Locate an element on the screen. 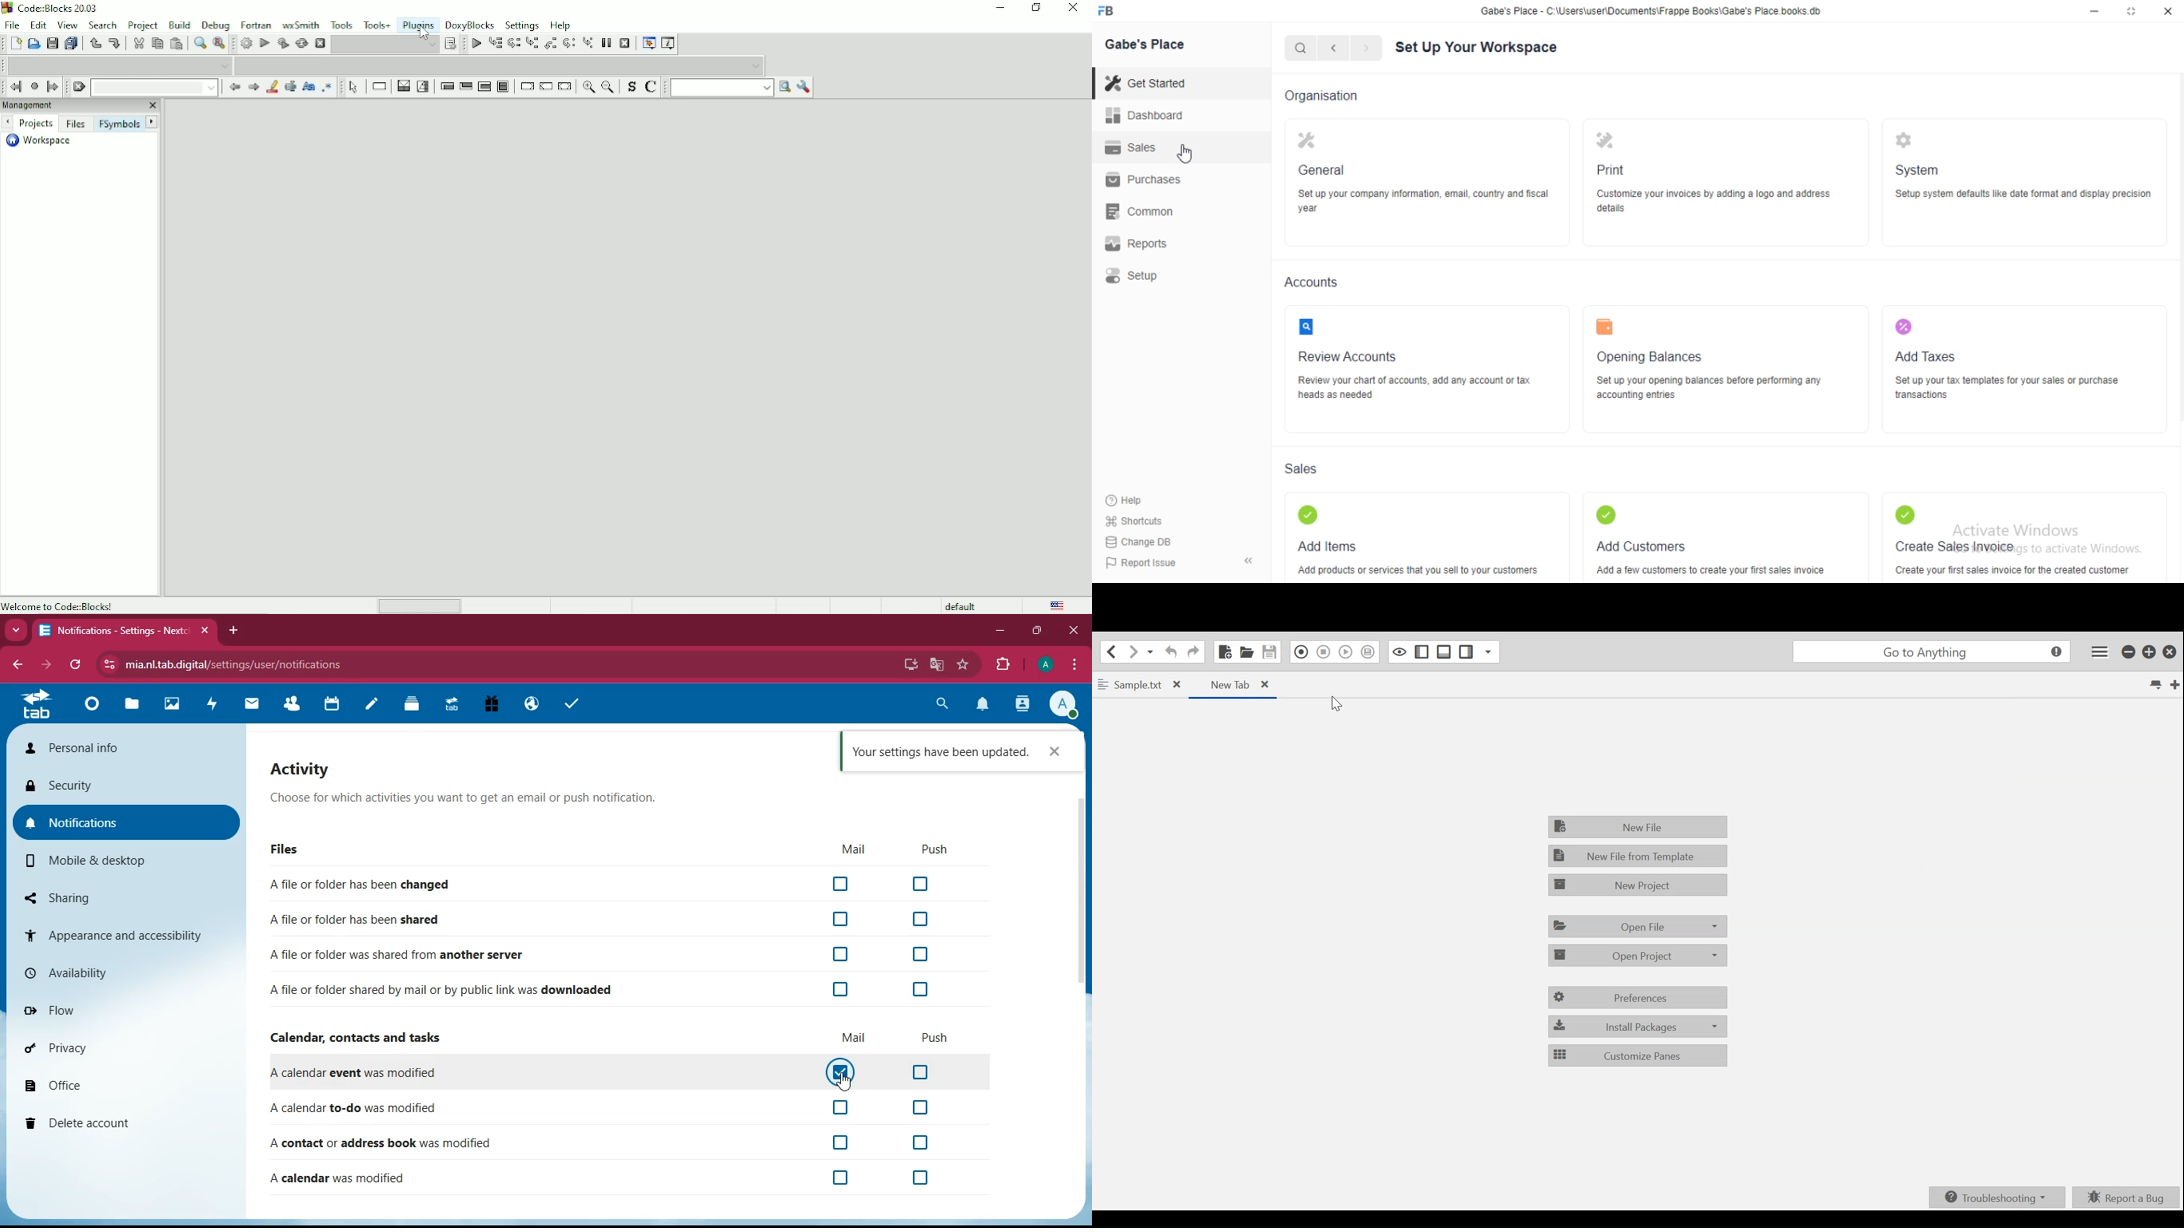 This screenshot has height=1232, width=2184. Counting loop is located at coordinates (484, 87).